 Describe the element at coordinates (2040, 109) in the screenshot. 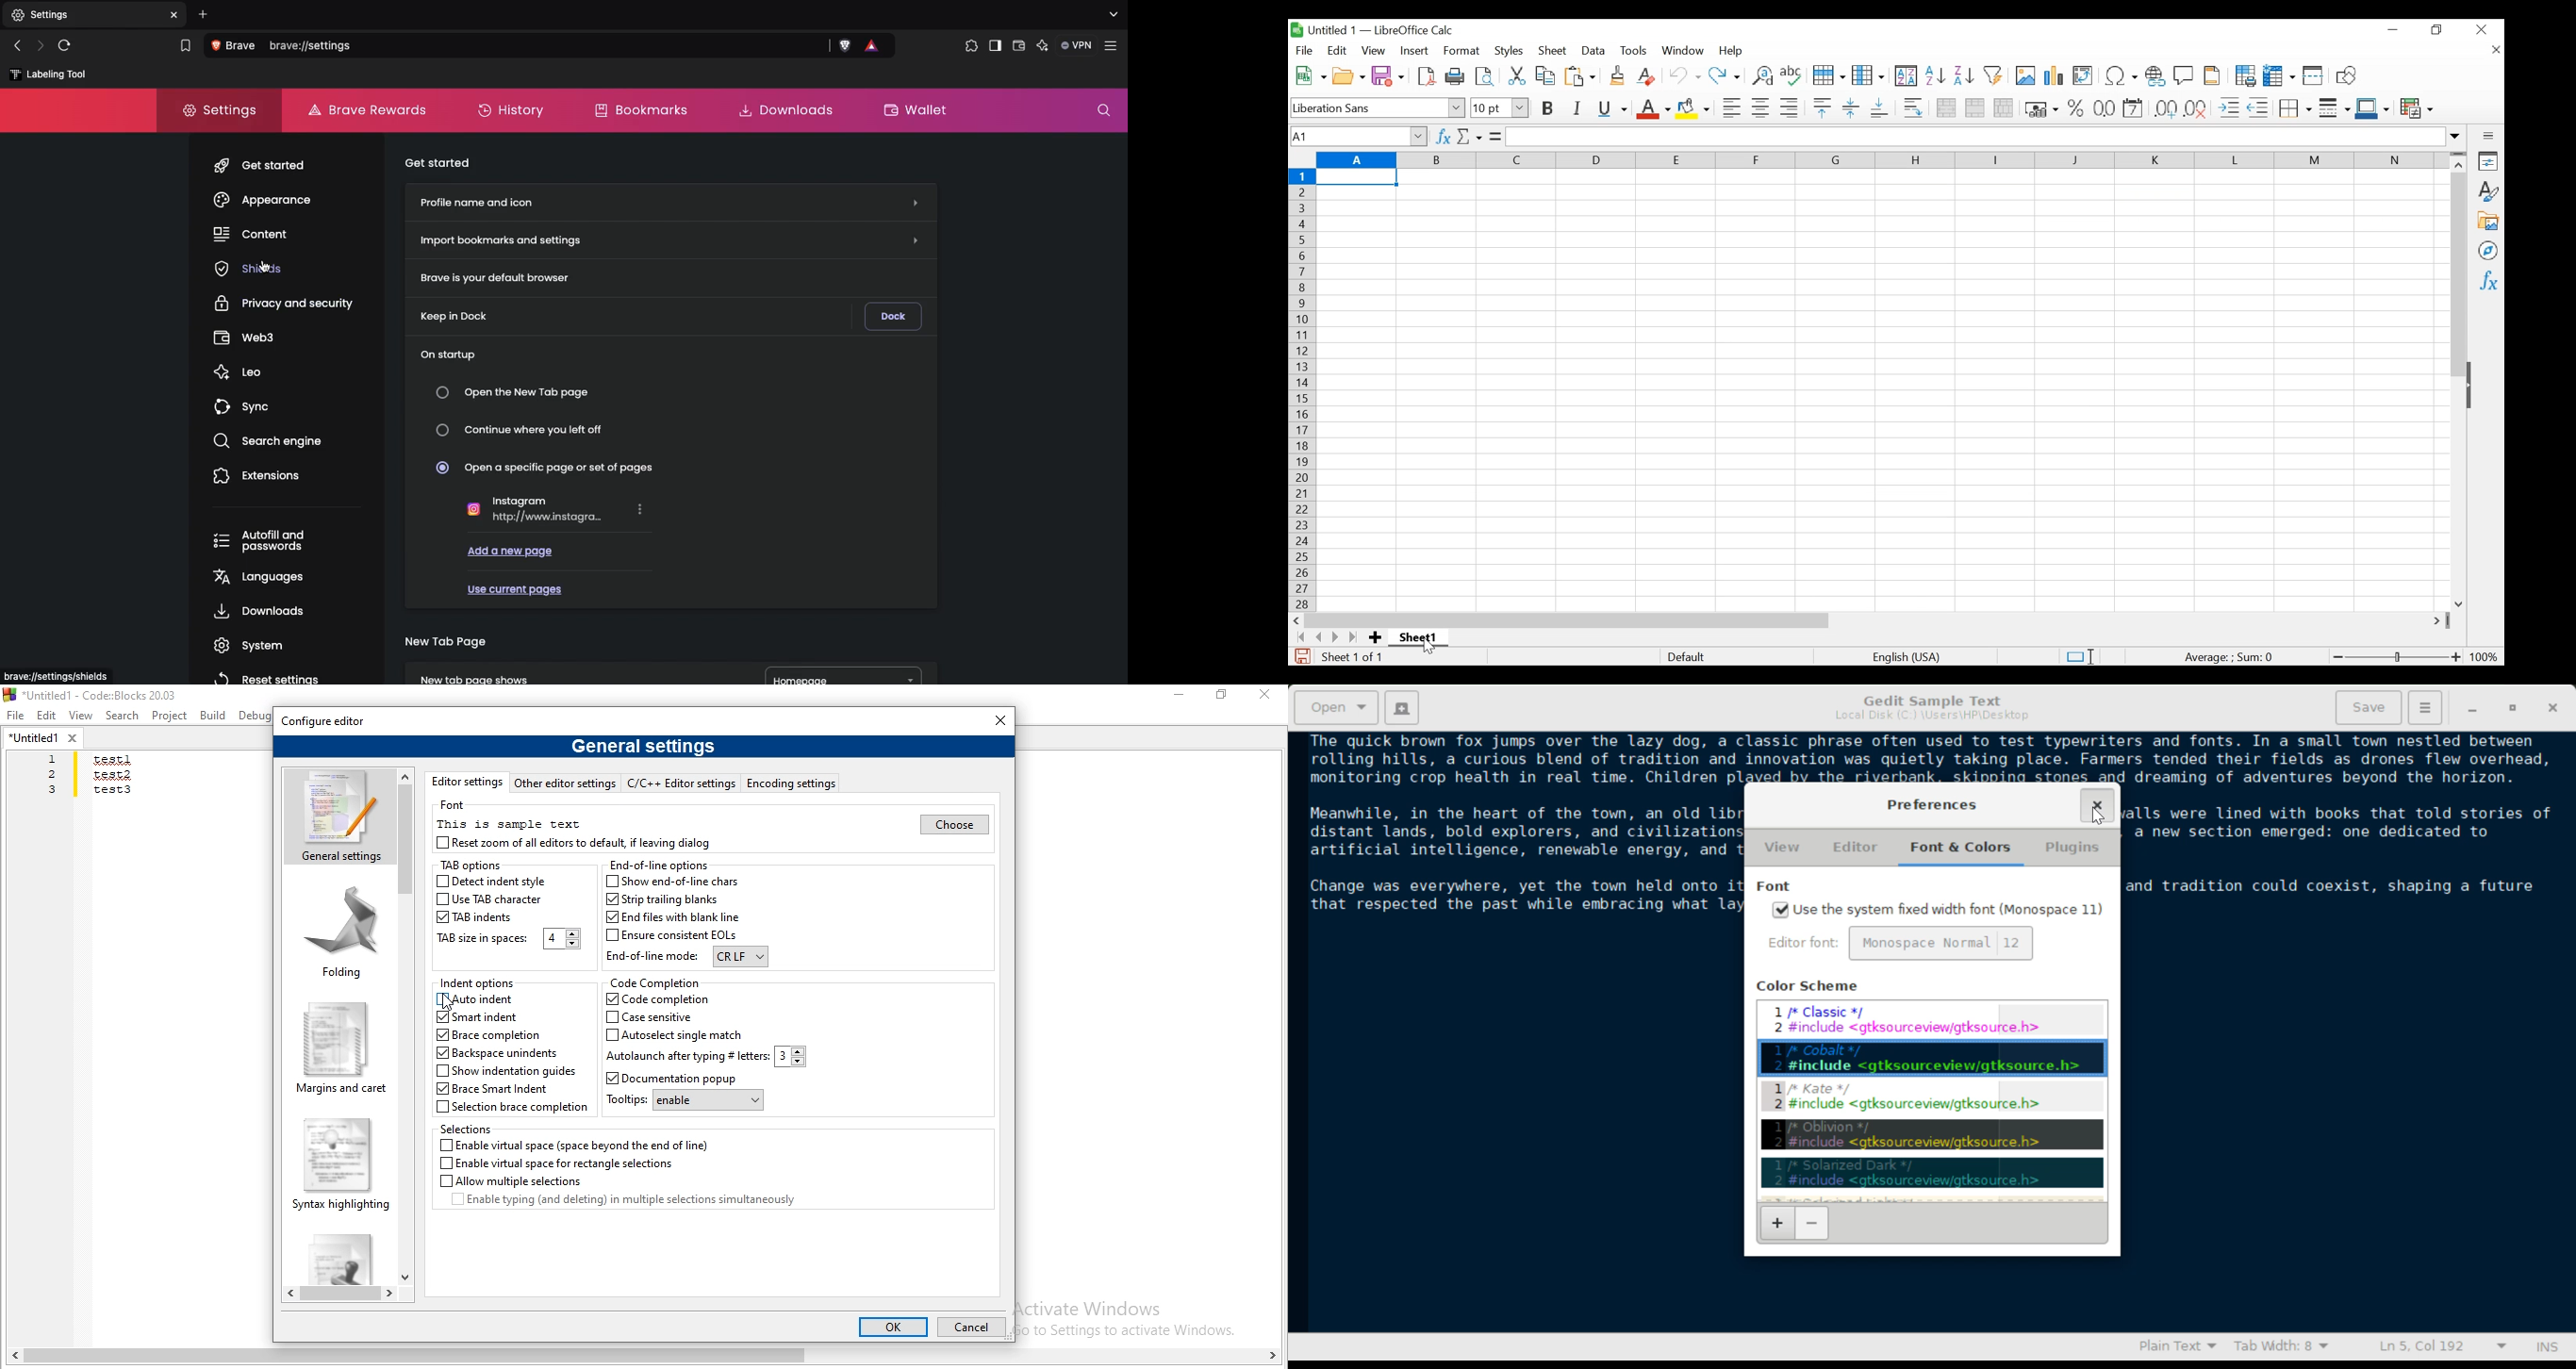

I see `Format as currency` at that location.